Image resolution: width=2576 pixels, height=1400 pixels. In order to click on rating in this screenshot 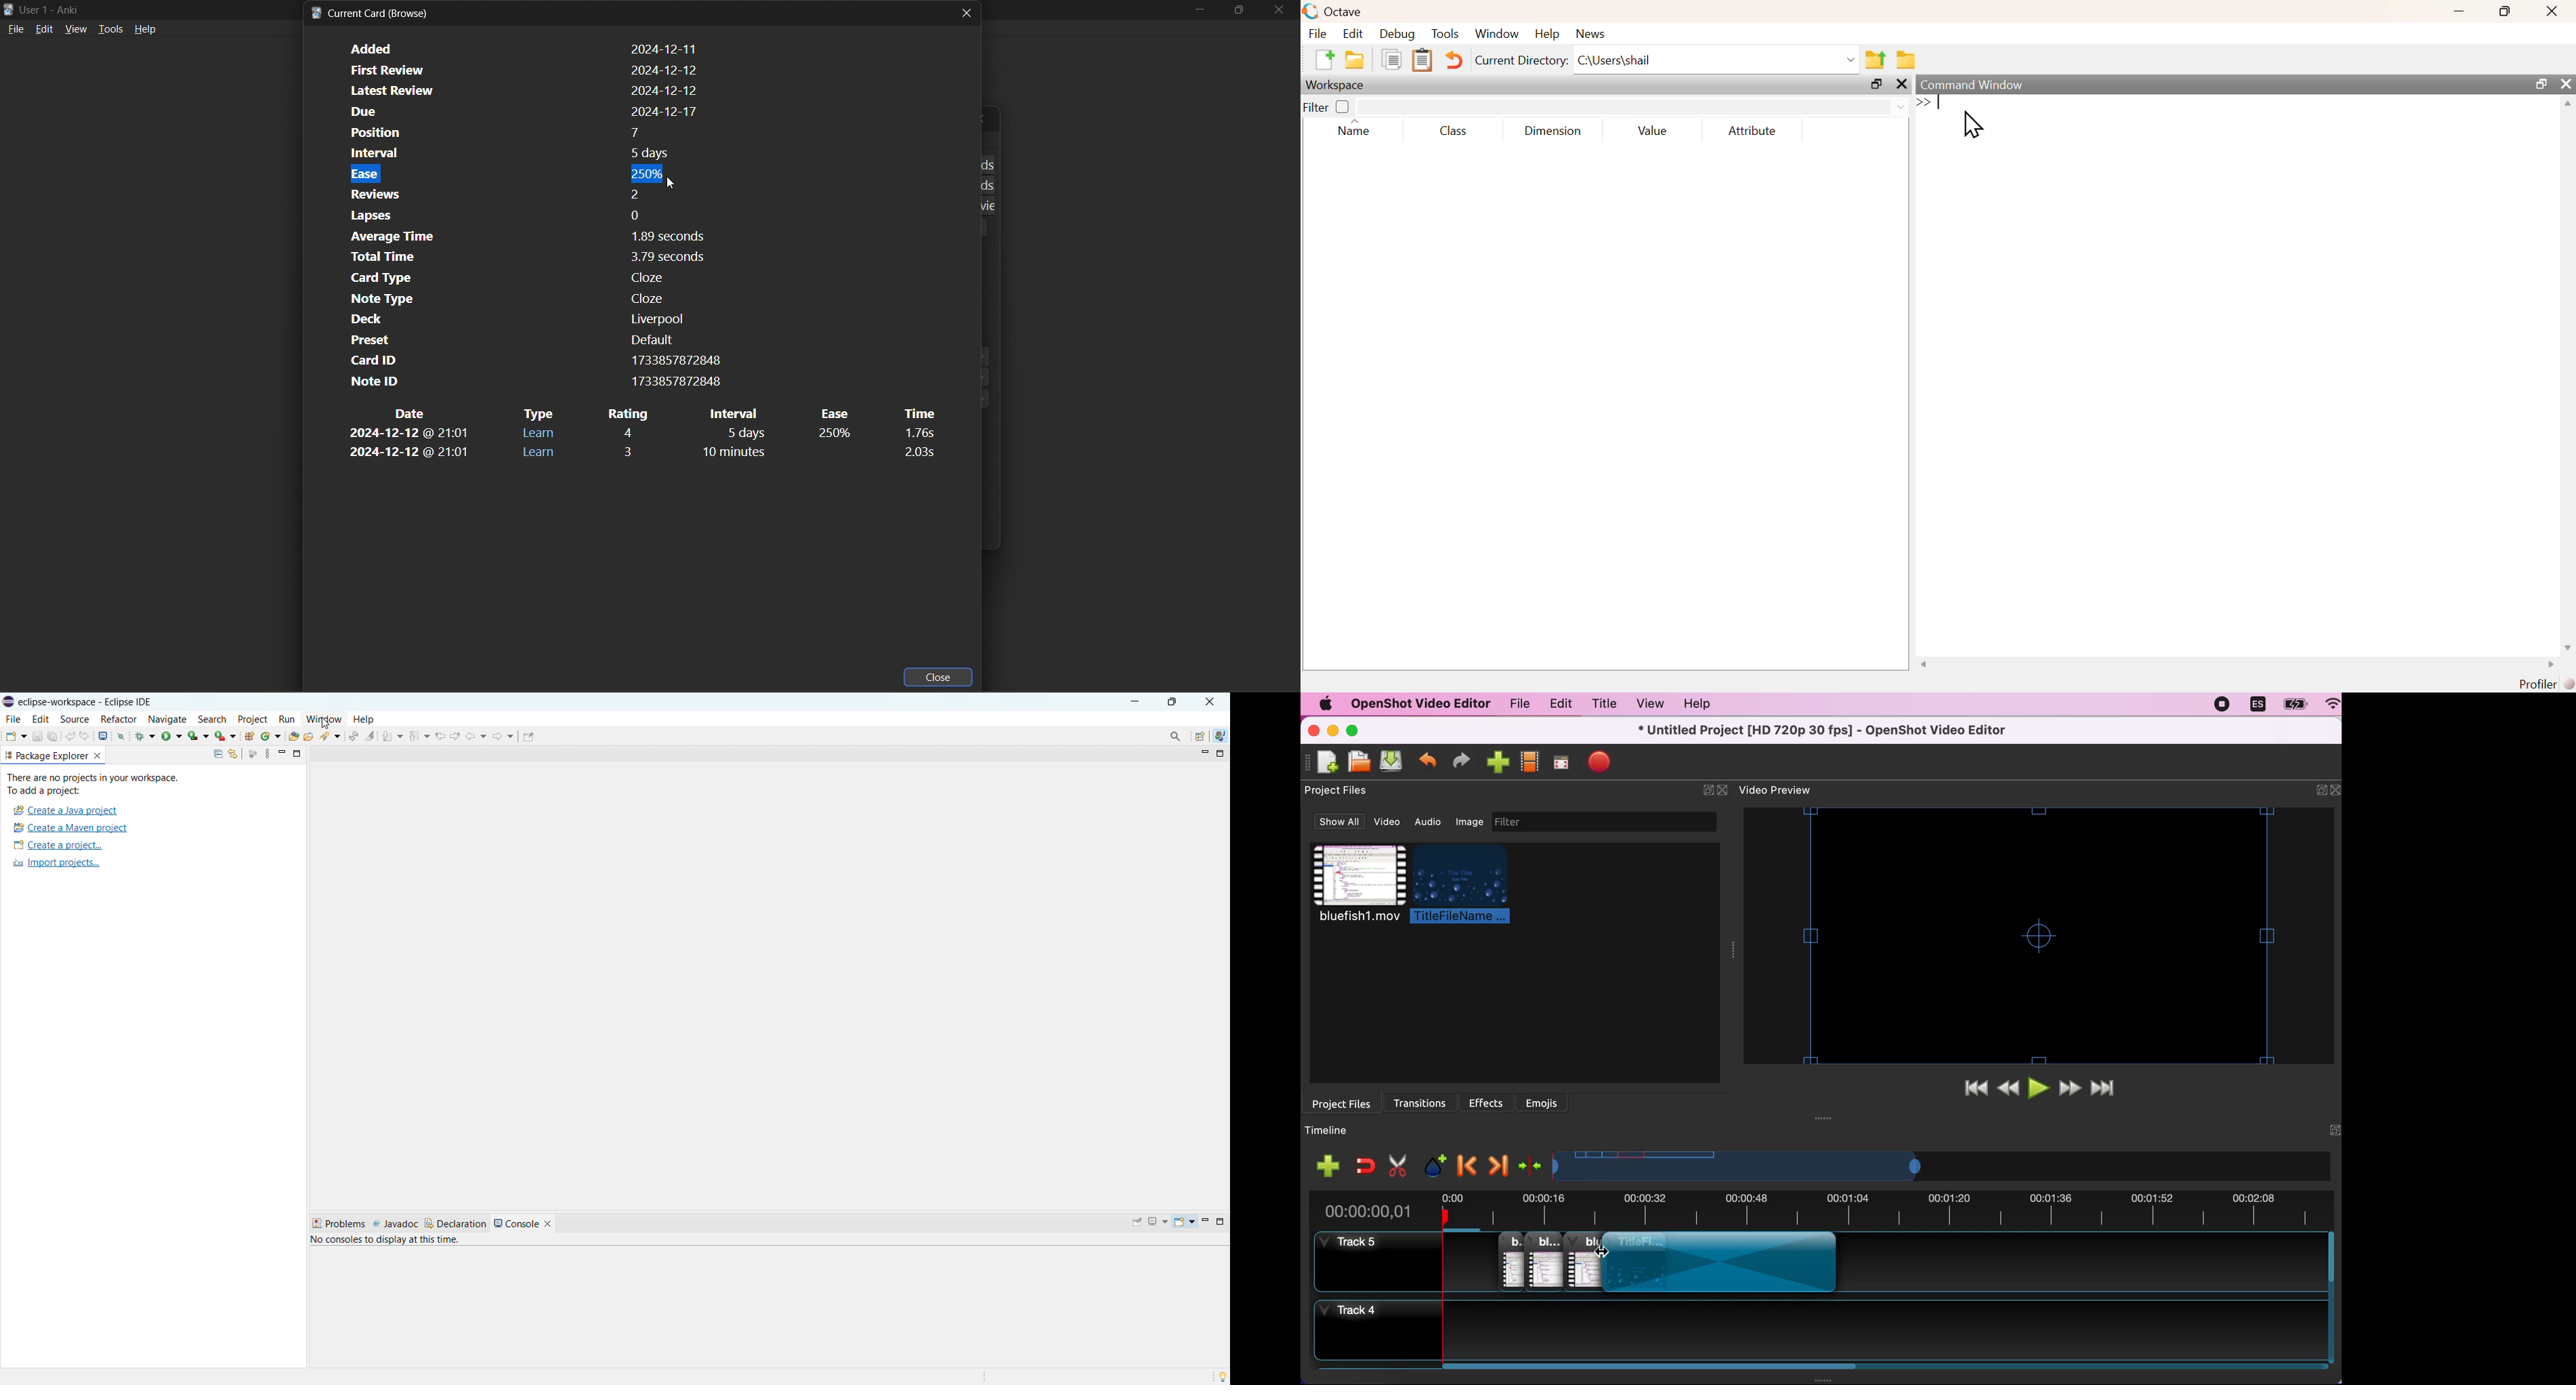, I will do `click(627, 413)`.